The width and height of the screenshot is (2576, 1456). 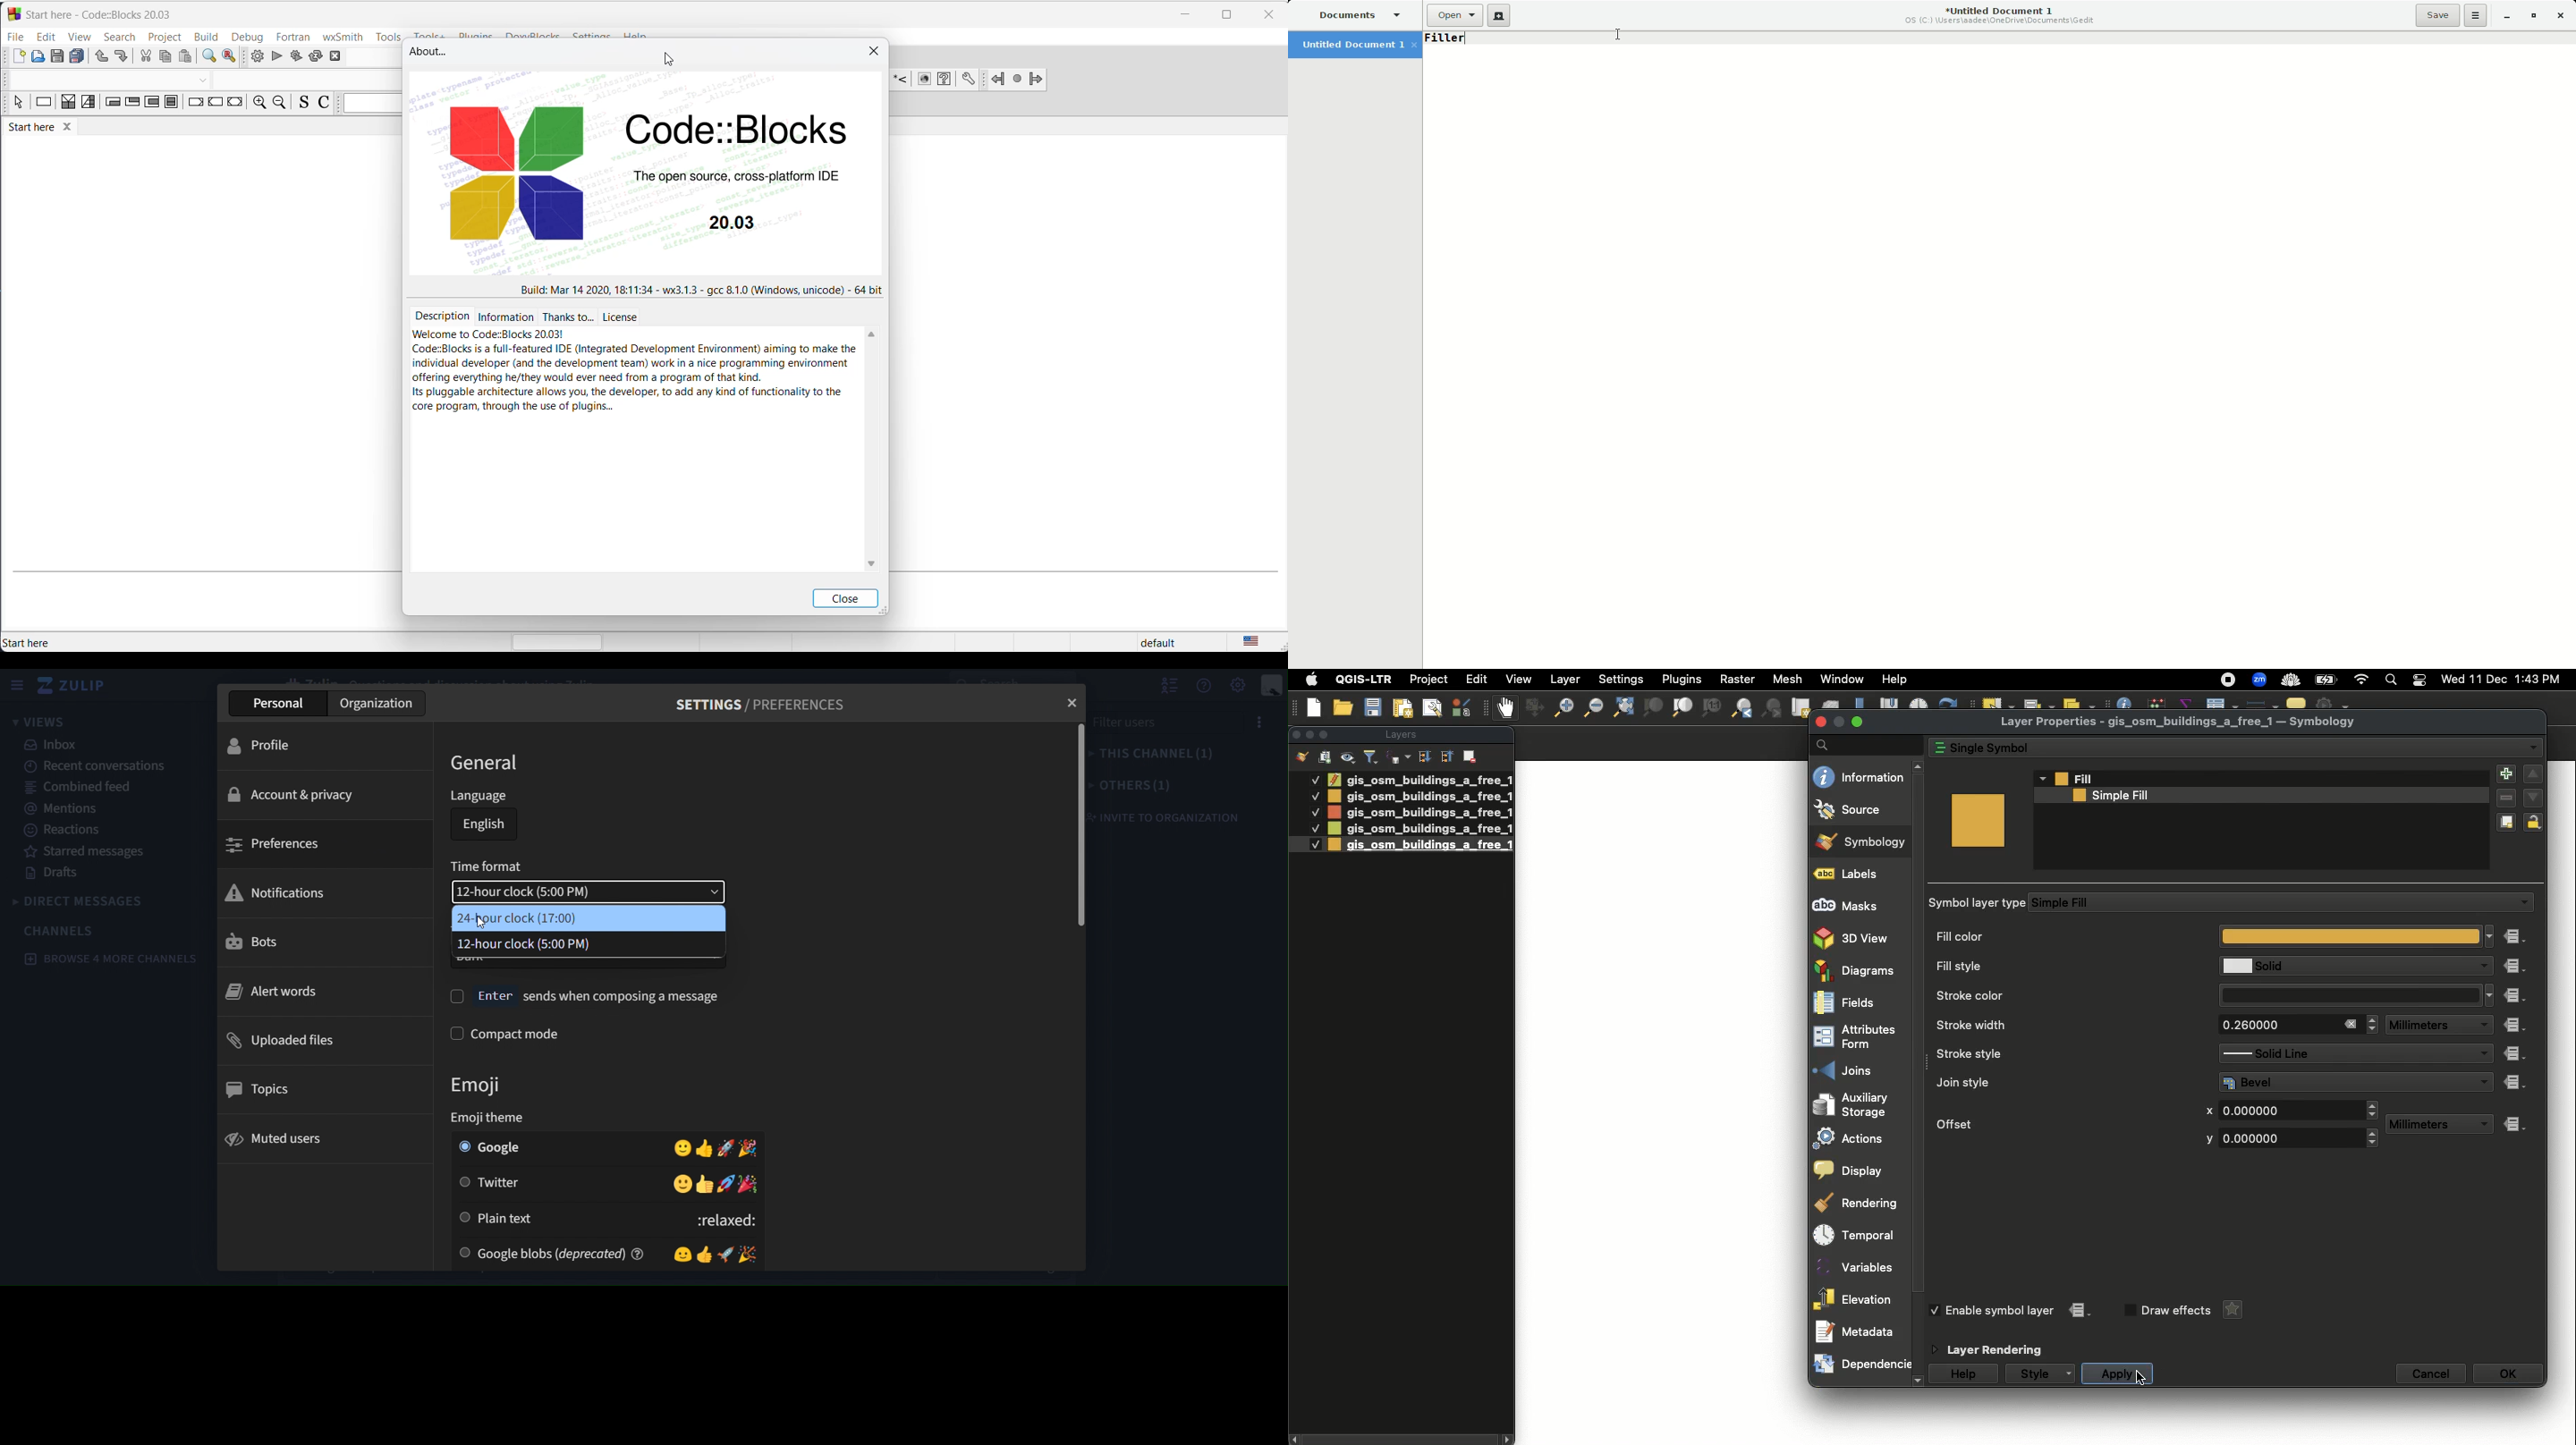 I want to click on Metadata, so click(x=1858, y=1331).